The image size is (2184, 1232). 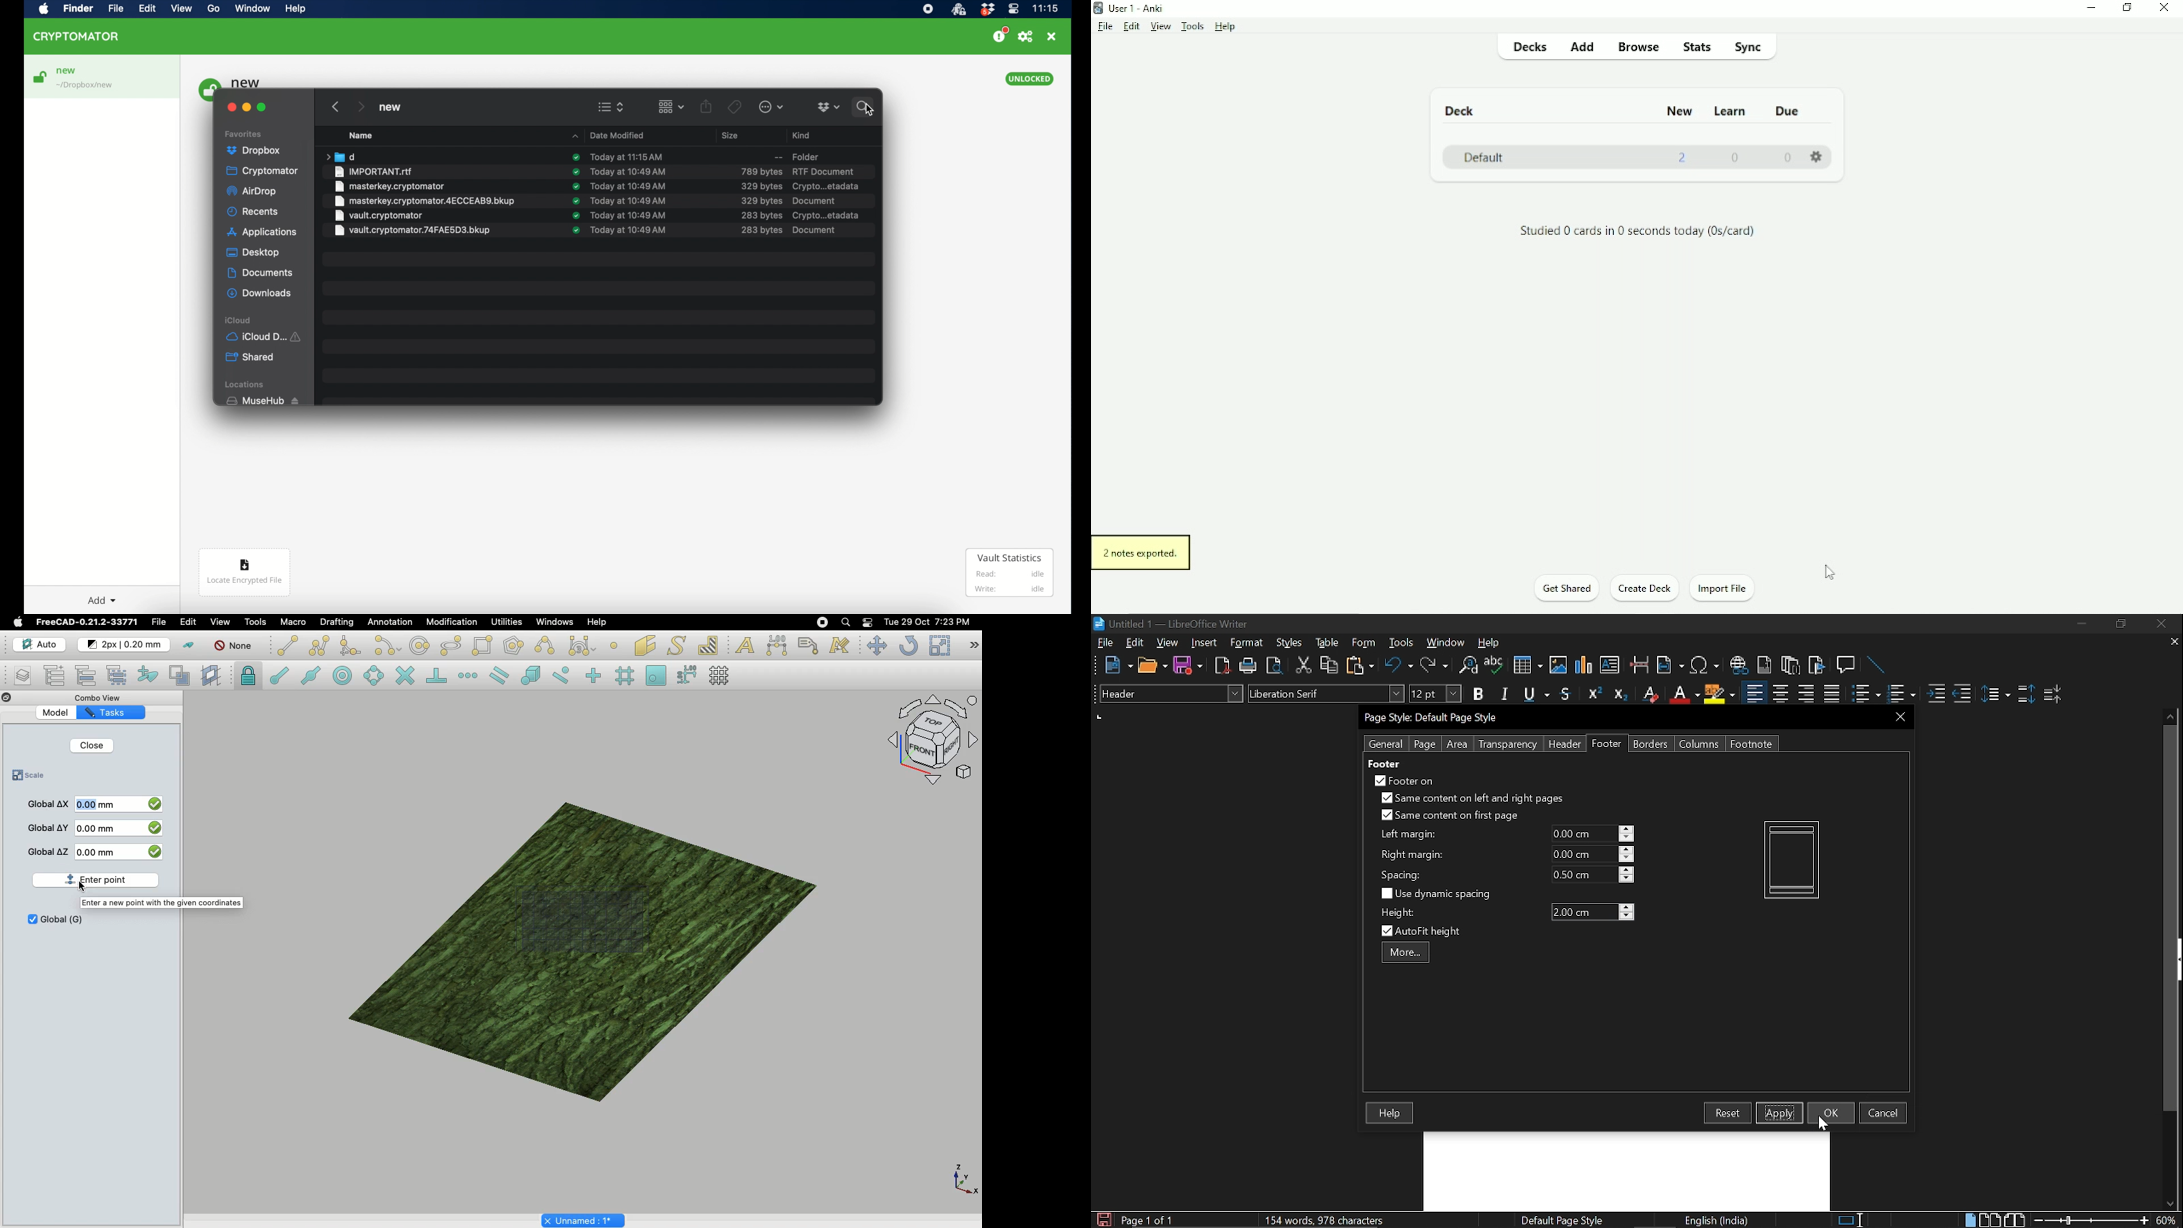 What do you see at coordinates (1030, 79) in the screenshot?
I see `unlocked` at bounding box center [1030, 79].